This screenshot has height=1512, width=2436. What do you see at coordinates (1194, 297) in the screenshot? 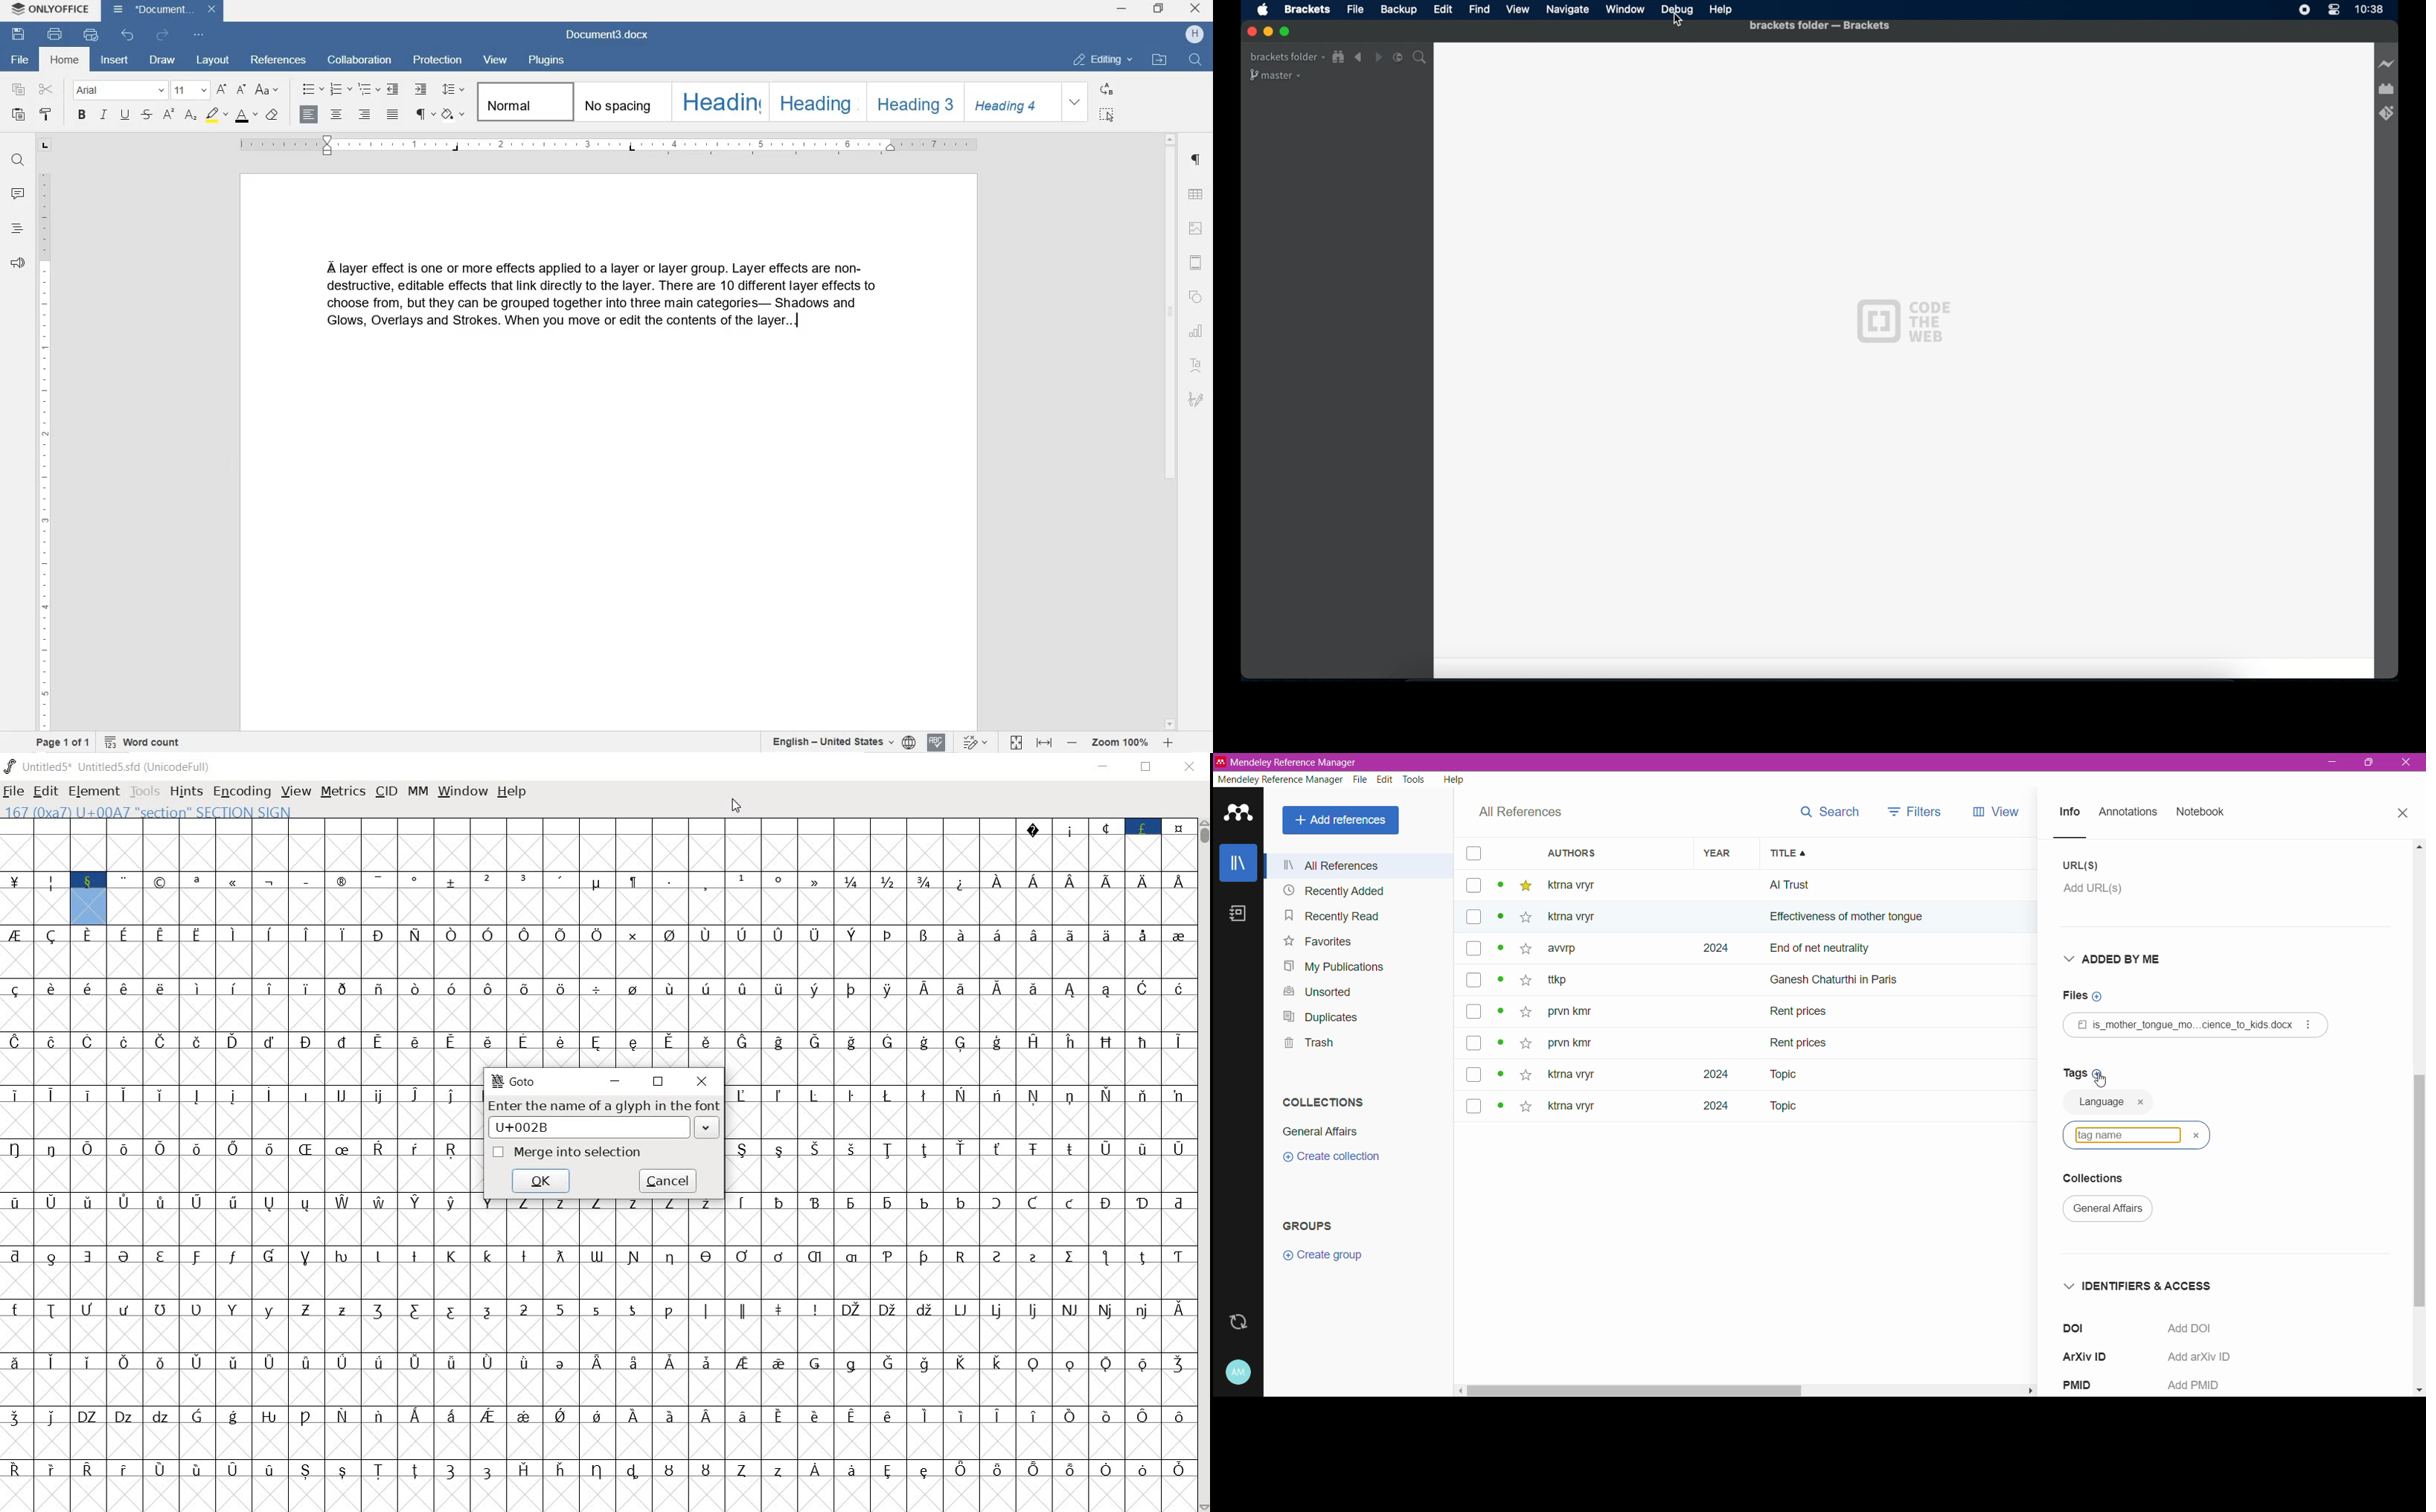
I see `SHAPE` at bounding box center [1194, 297].